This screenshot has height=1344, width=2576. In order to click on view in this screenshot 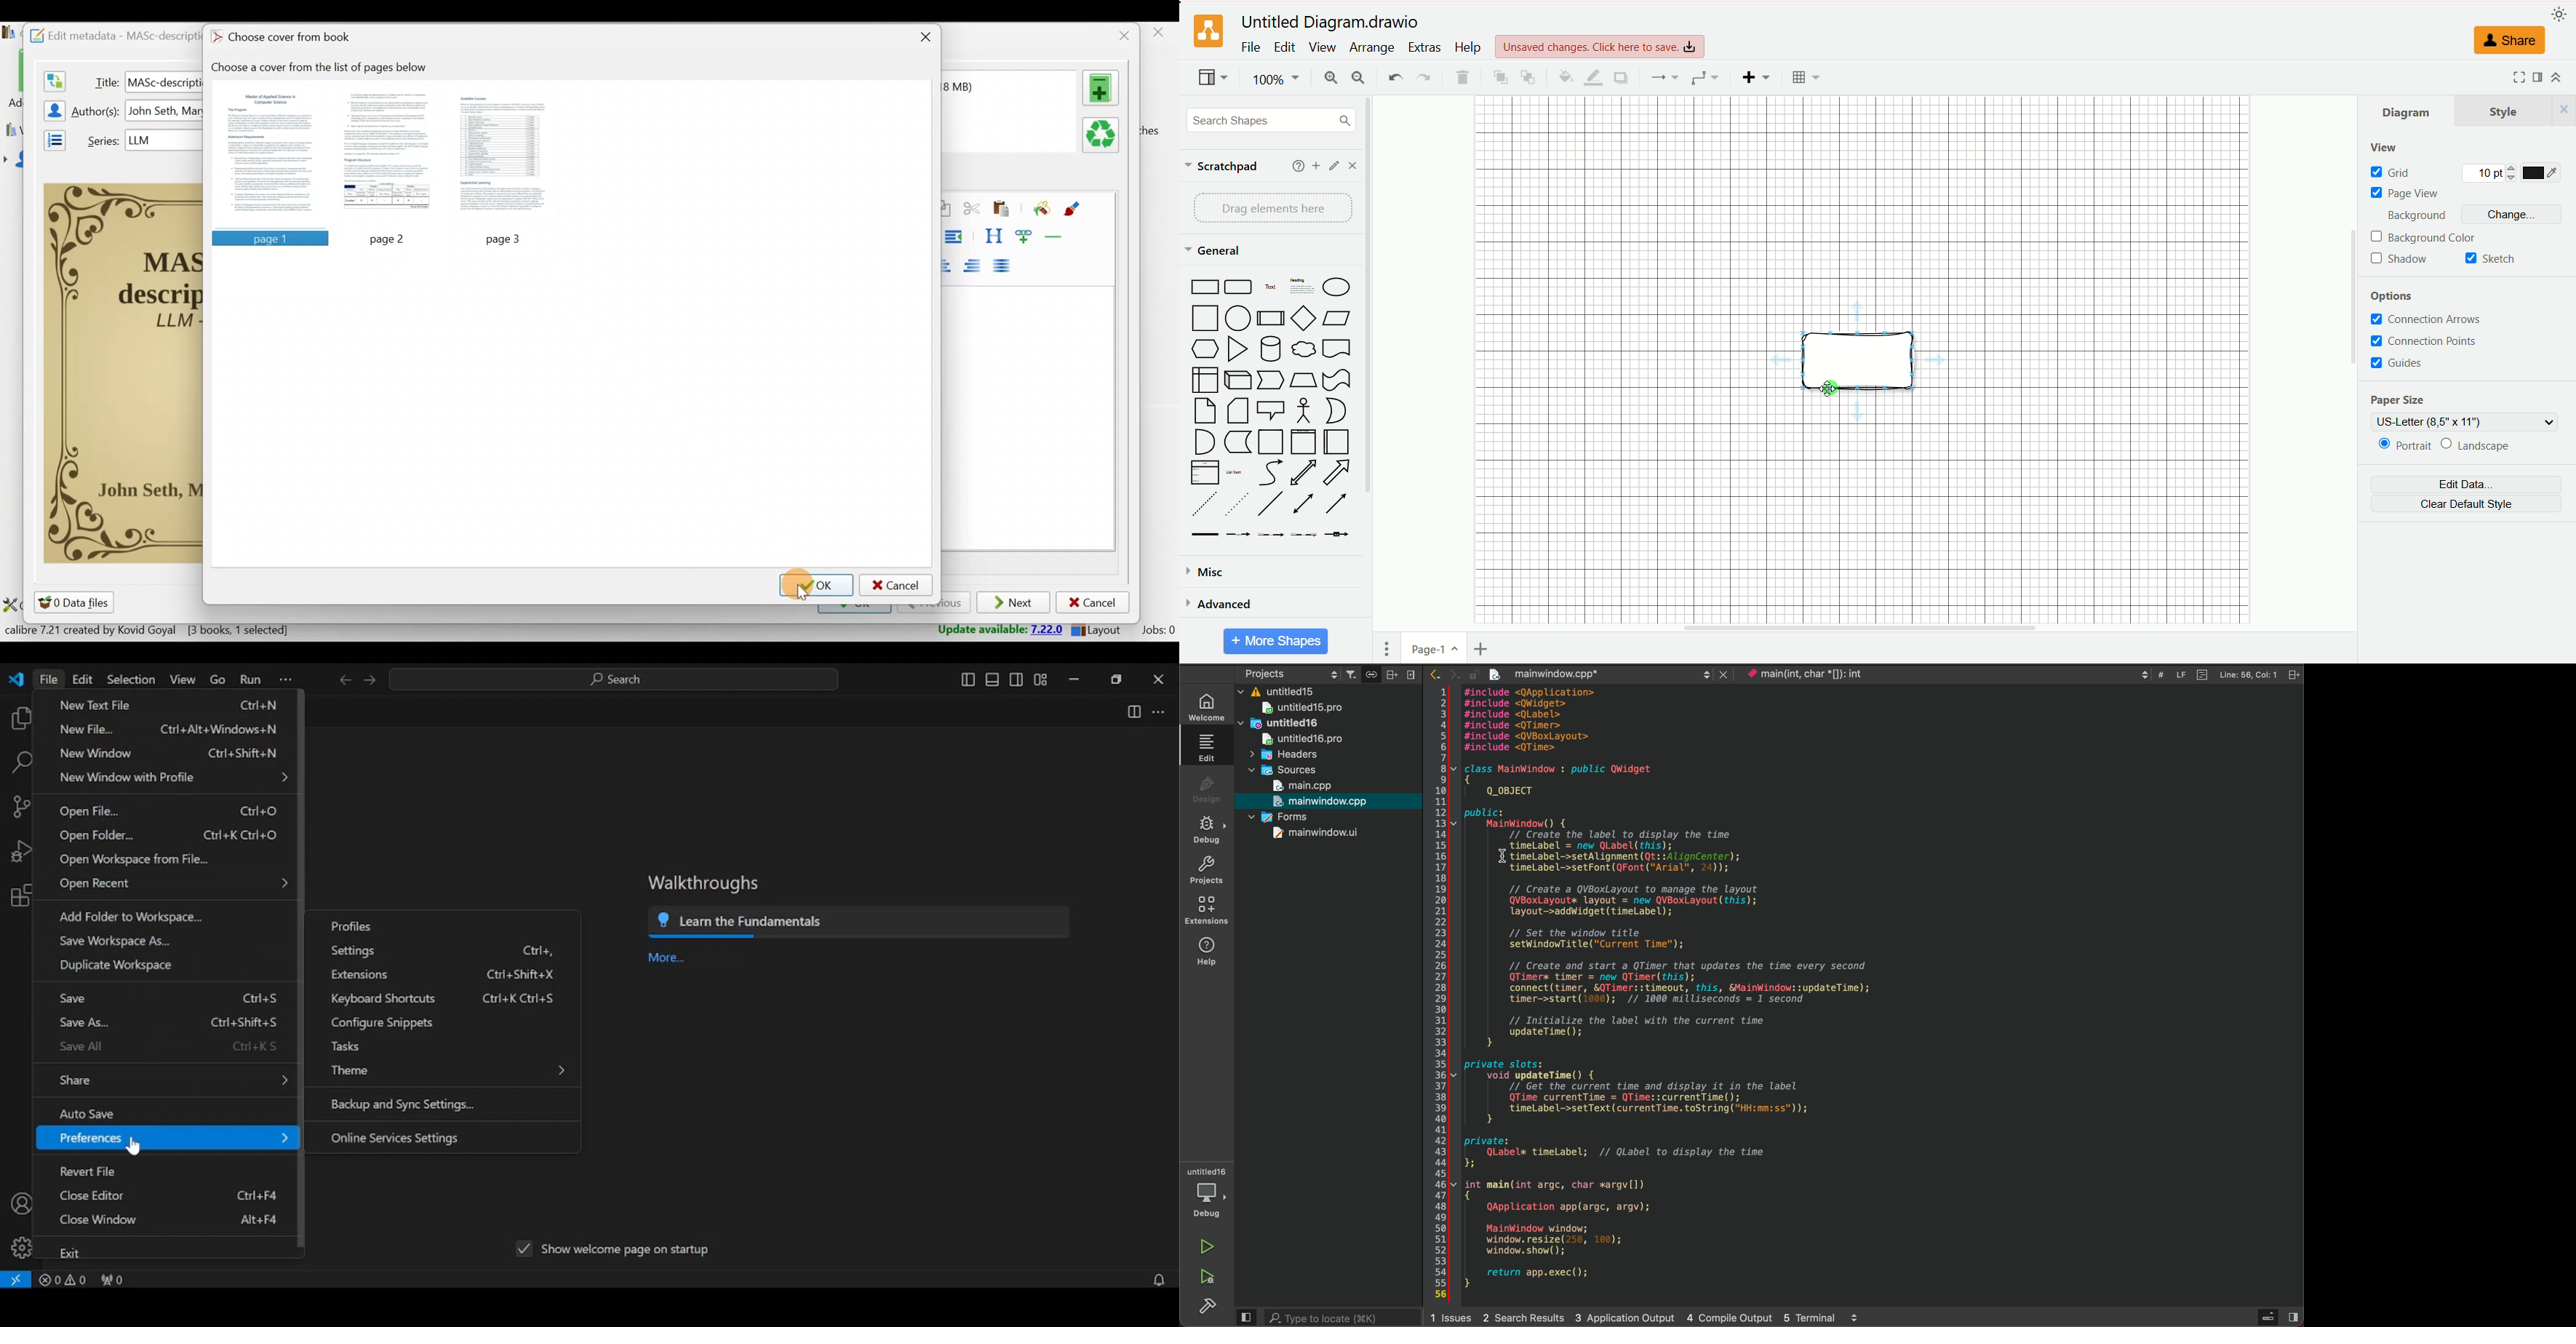, I will do `click(2382, 147)`.